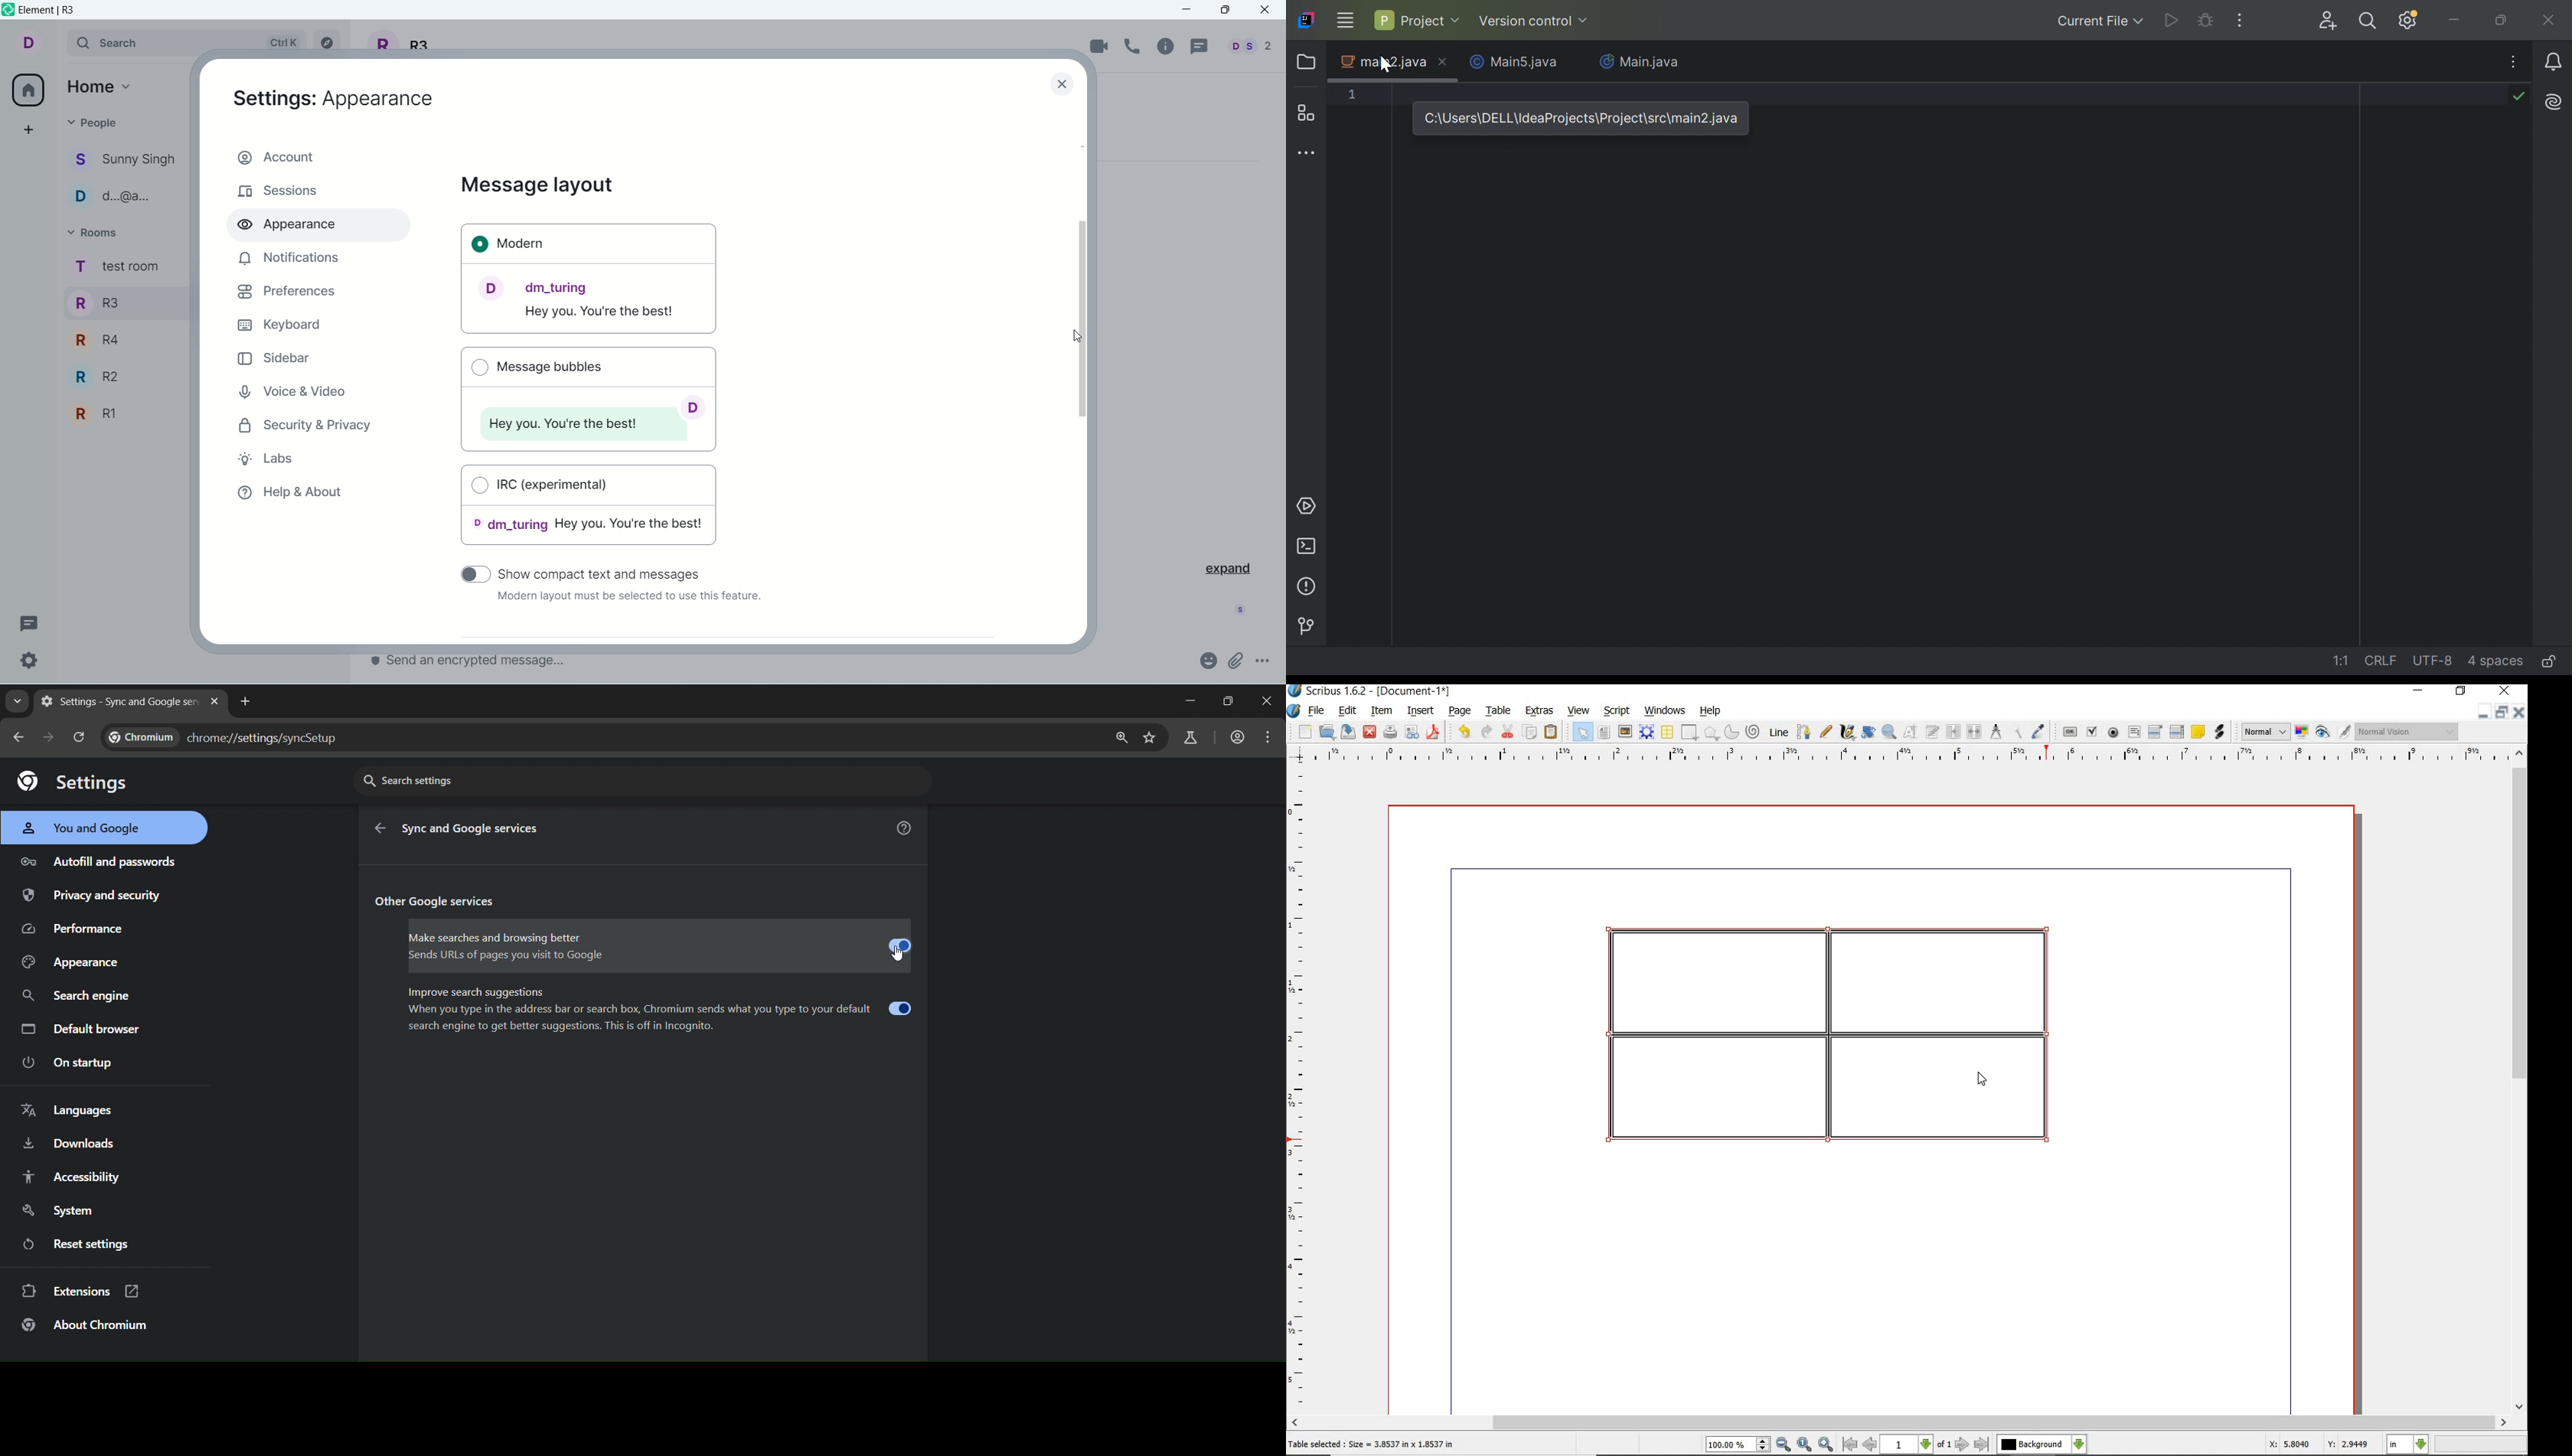 This screenshot has height=1456, width=2576. What do you see at coordinates (61, 1212) in the screenshot?
I see `system` at bounding box center [61, 1212].